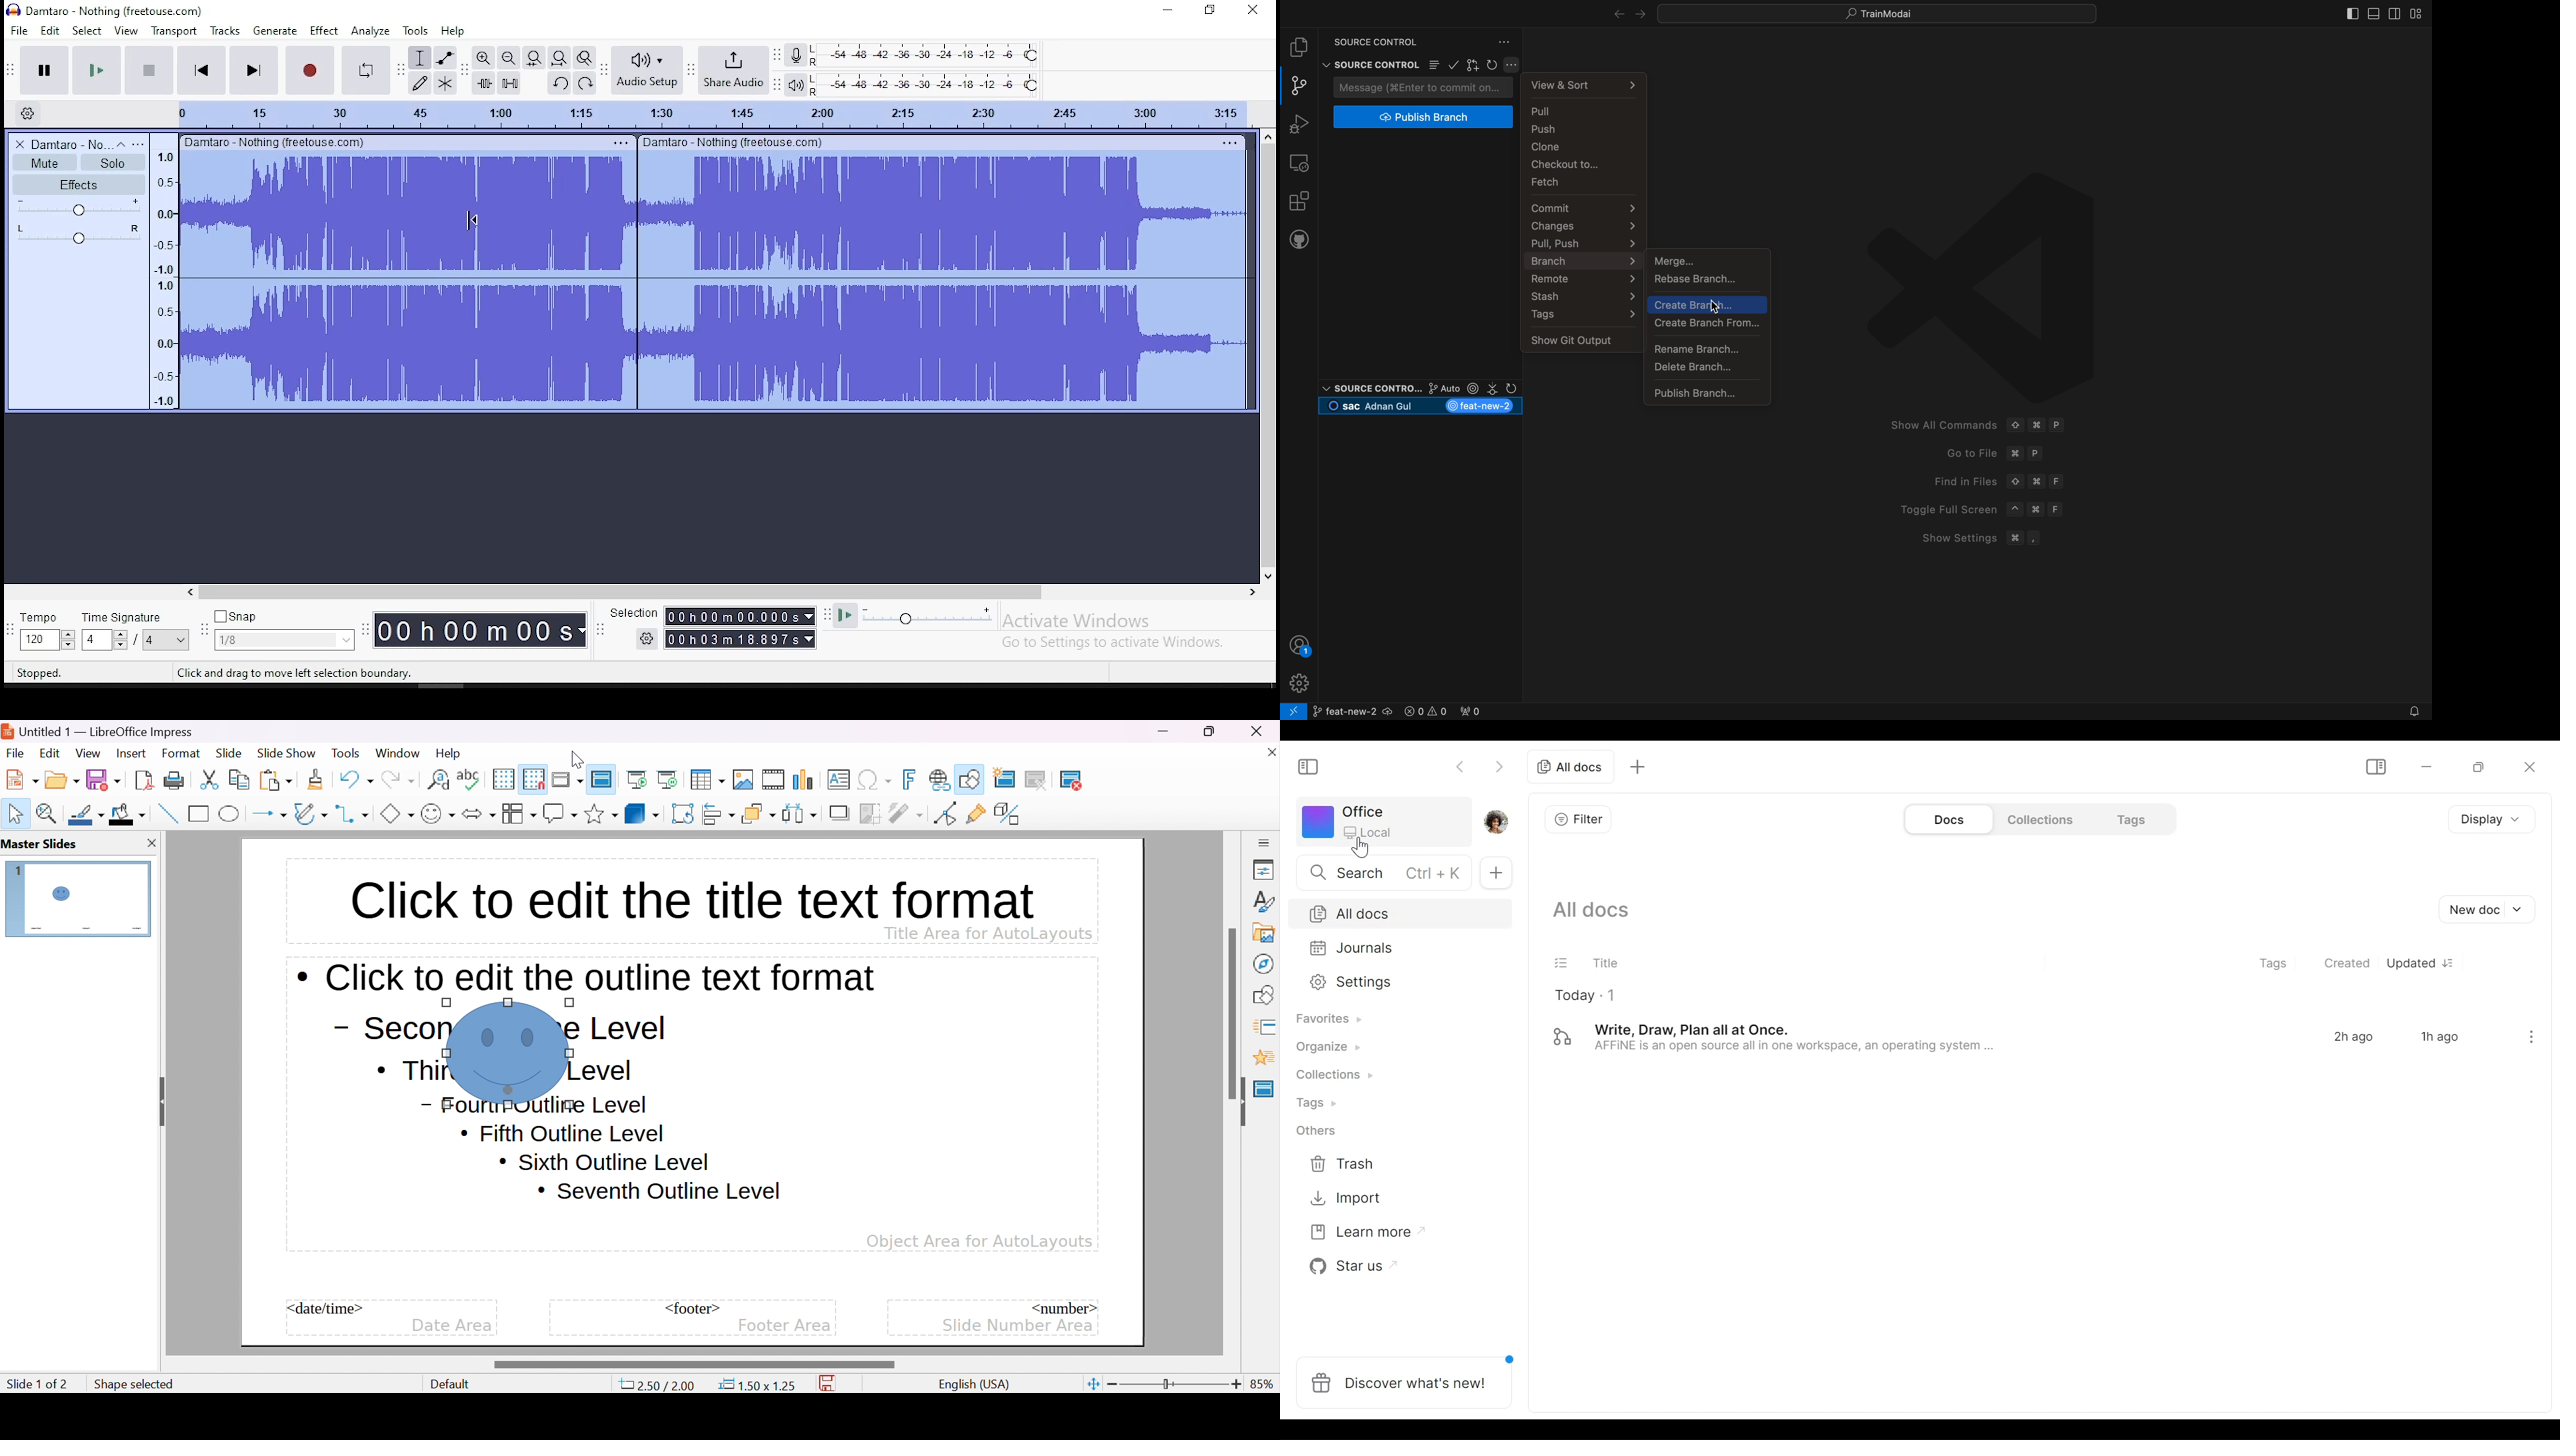 This screenshot has height=1456, width=2576. Describe the element at coordinates (1162, 11) in the screenshot. I see `minimize` at that location.